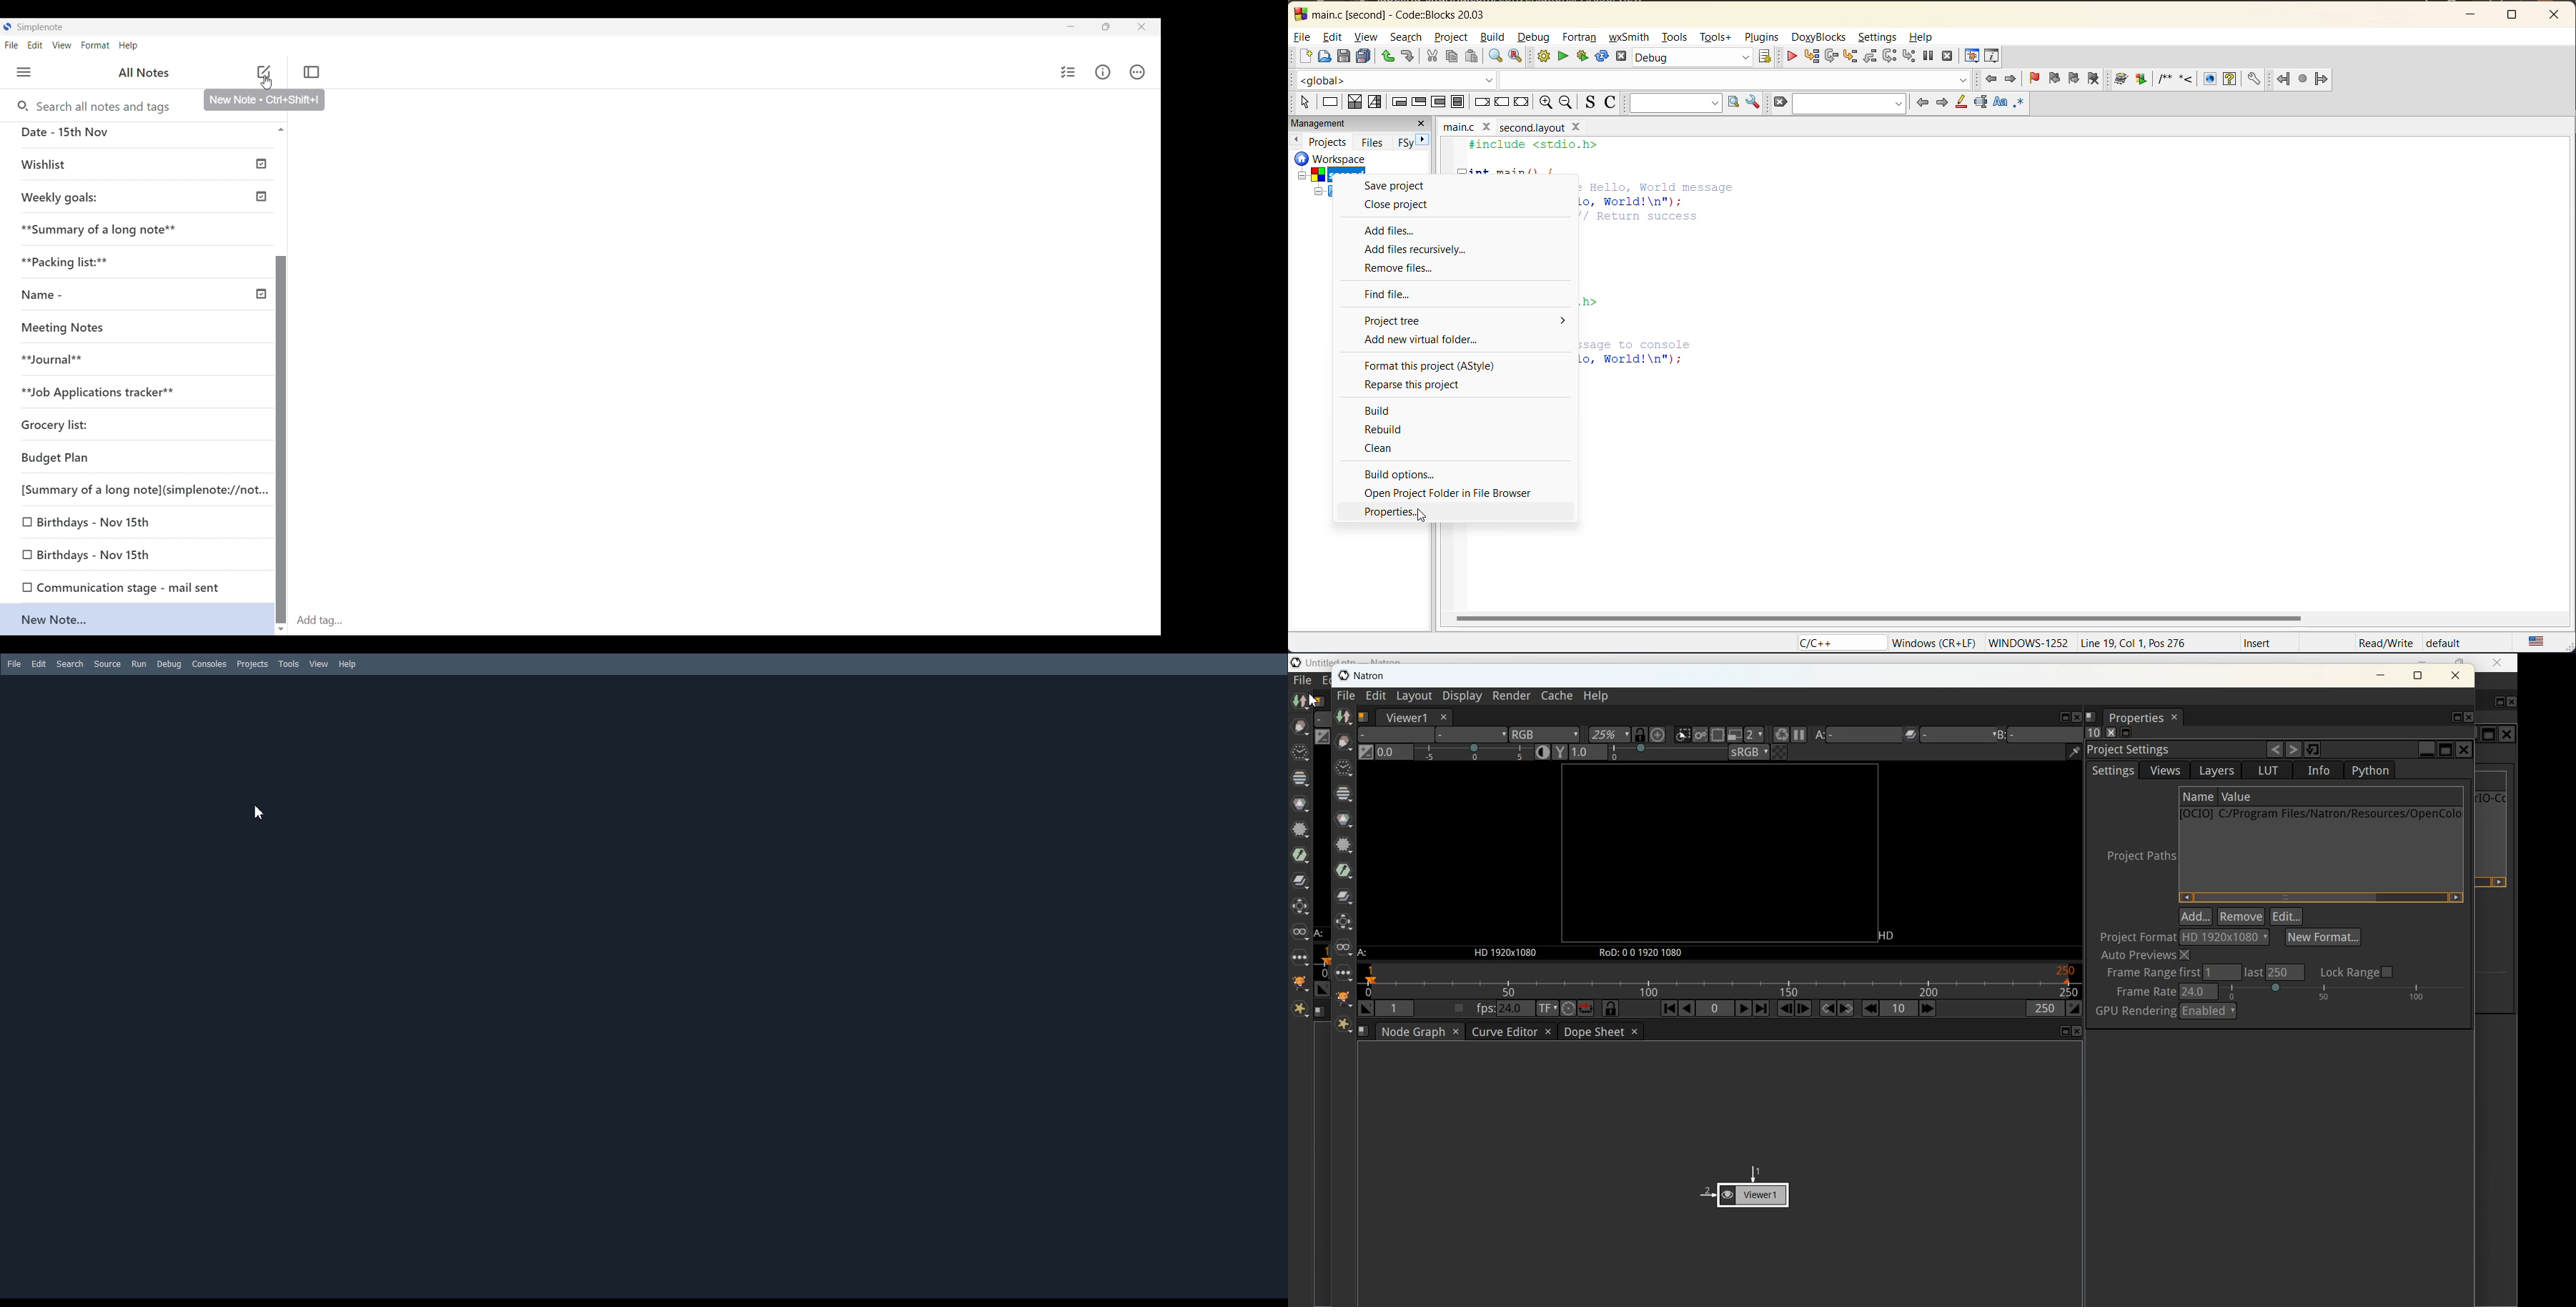 This screenshot has height=1316, width=2576. Describe the element at coordinates (108, 664) in the screenshot. I see `Source` at that location.